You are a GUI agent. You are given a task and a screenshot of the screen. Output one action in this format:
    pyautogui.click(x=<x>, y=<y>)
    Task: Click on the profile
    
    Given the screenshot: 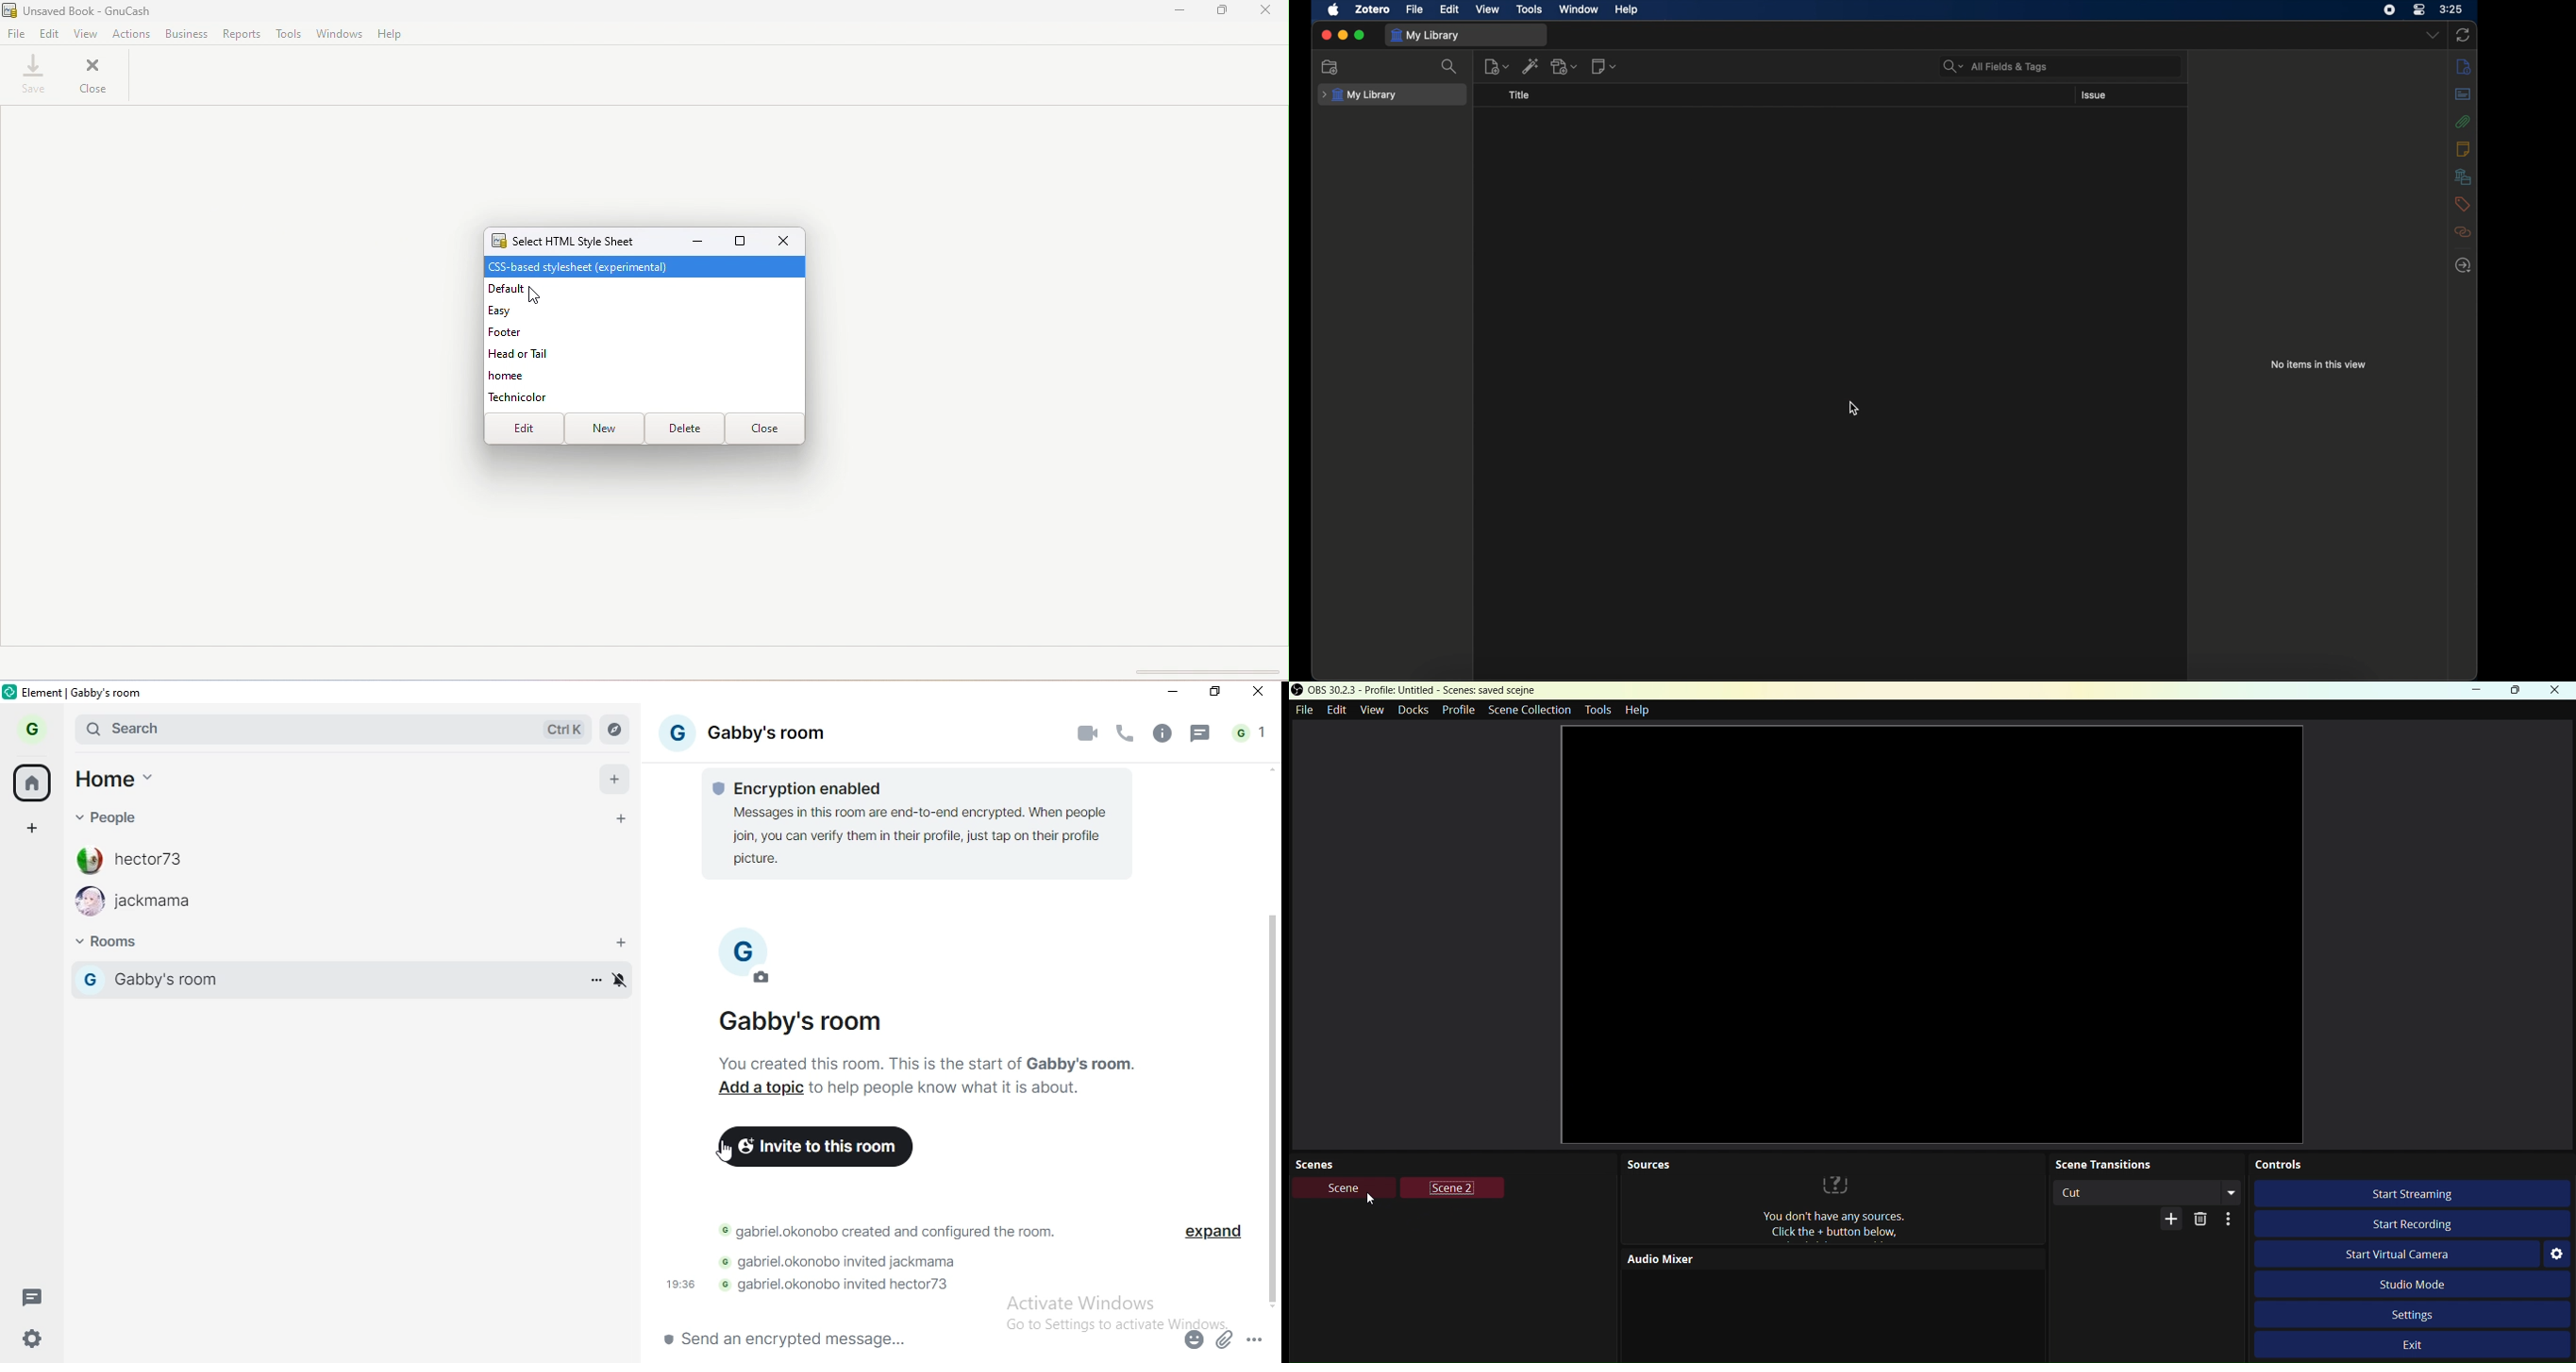 What is the action you would take?
    pyautogui.click(x=88, y=903)
    